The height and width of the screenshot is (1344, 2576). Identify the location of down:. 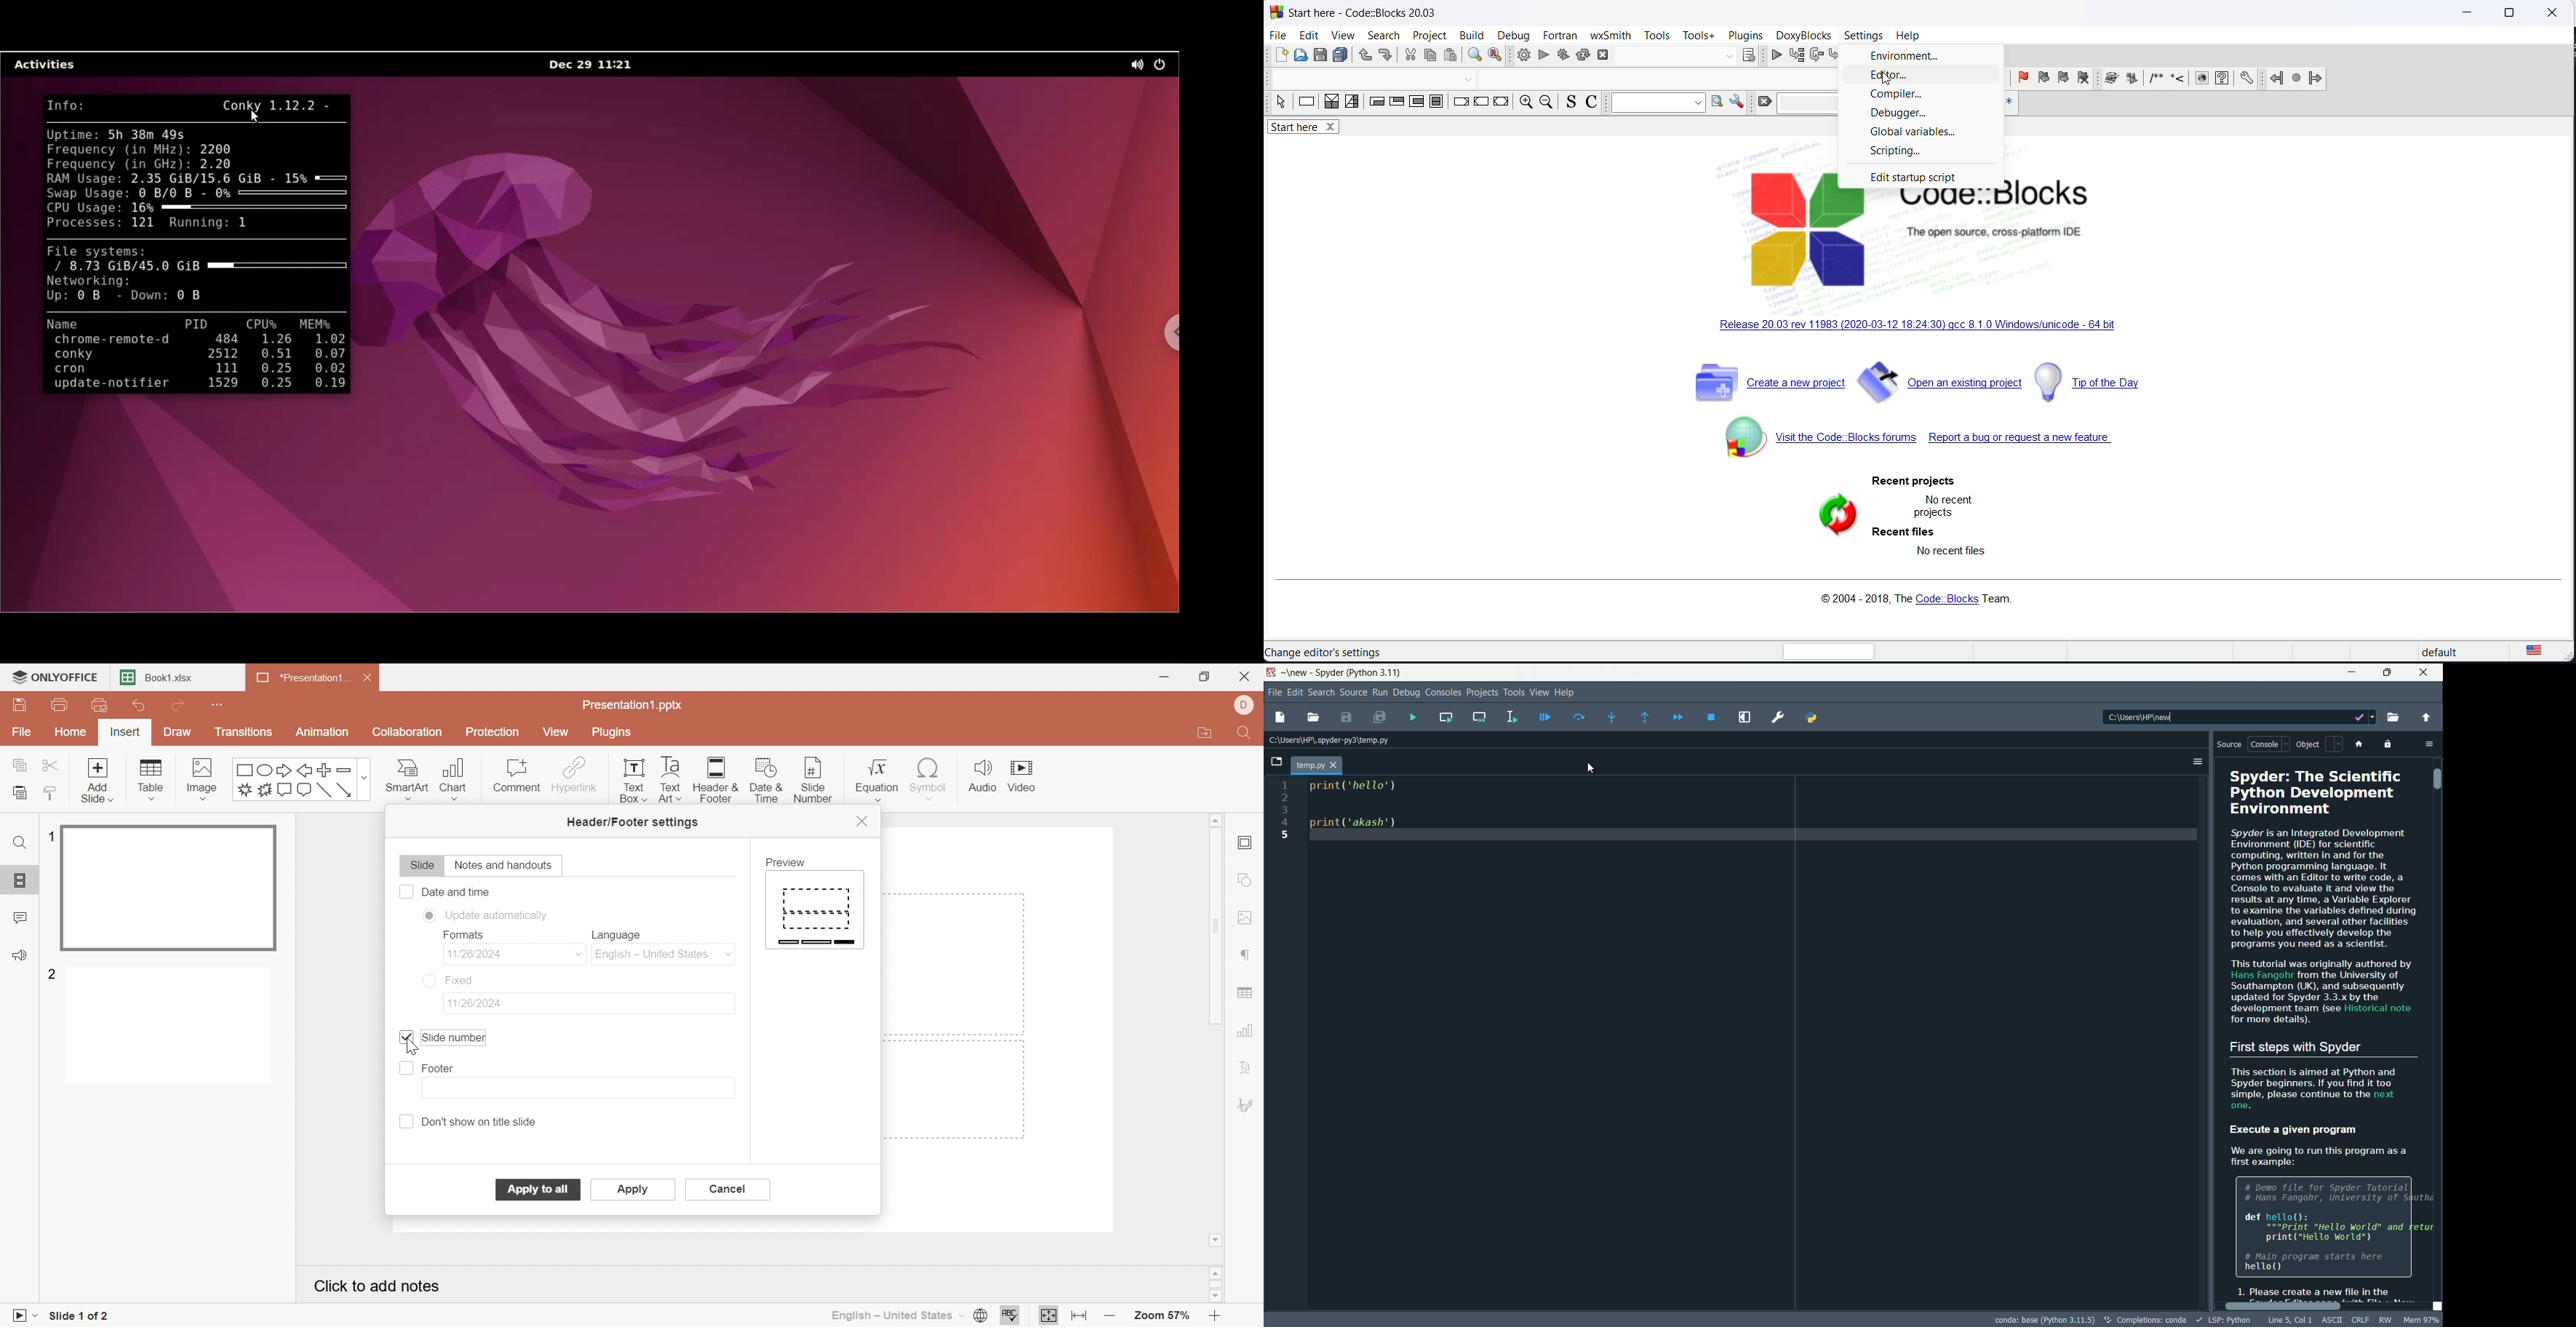
(145, 296).